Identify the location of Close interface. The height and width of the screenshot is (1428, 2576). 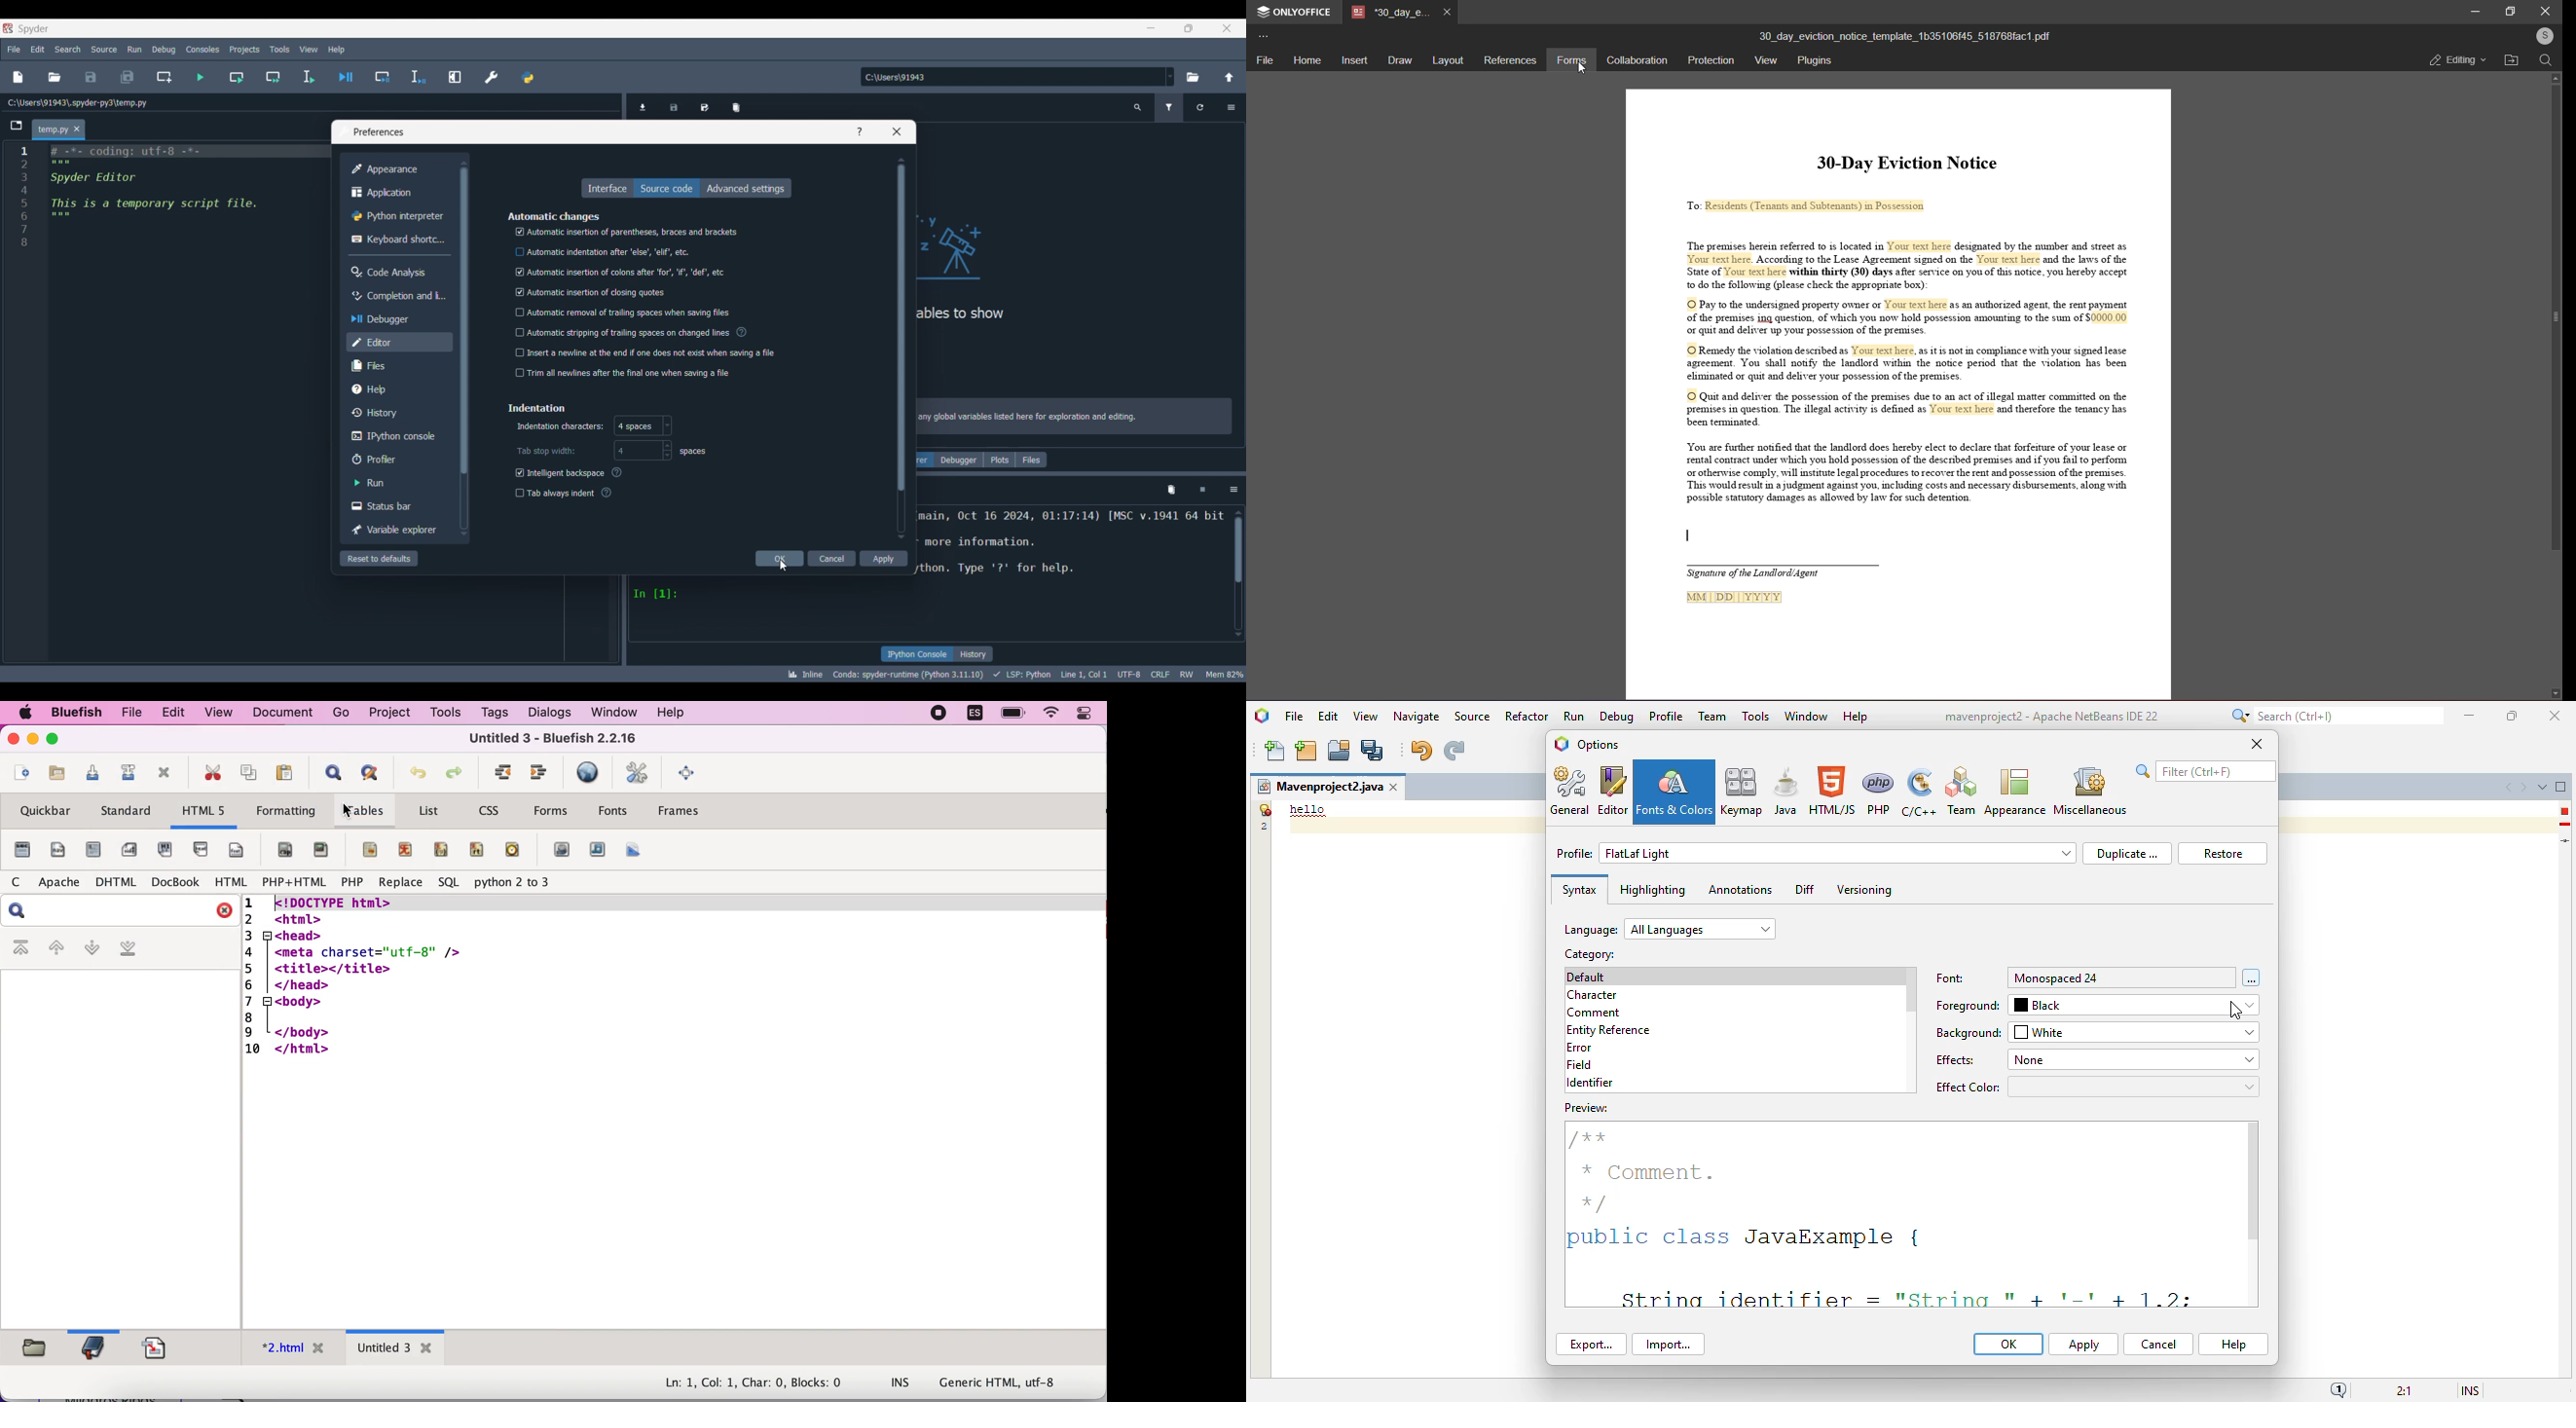
(1227, 28).